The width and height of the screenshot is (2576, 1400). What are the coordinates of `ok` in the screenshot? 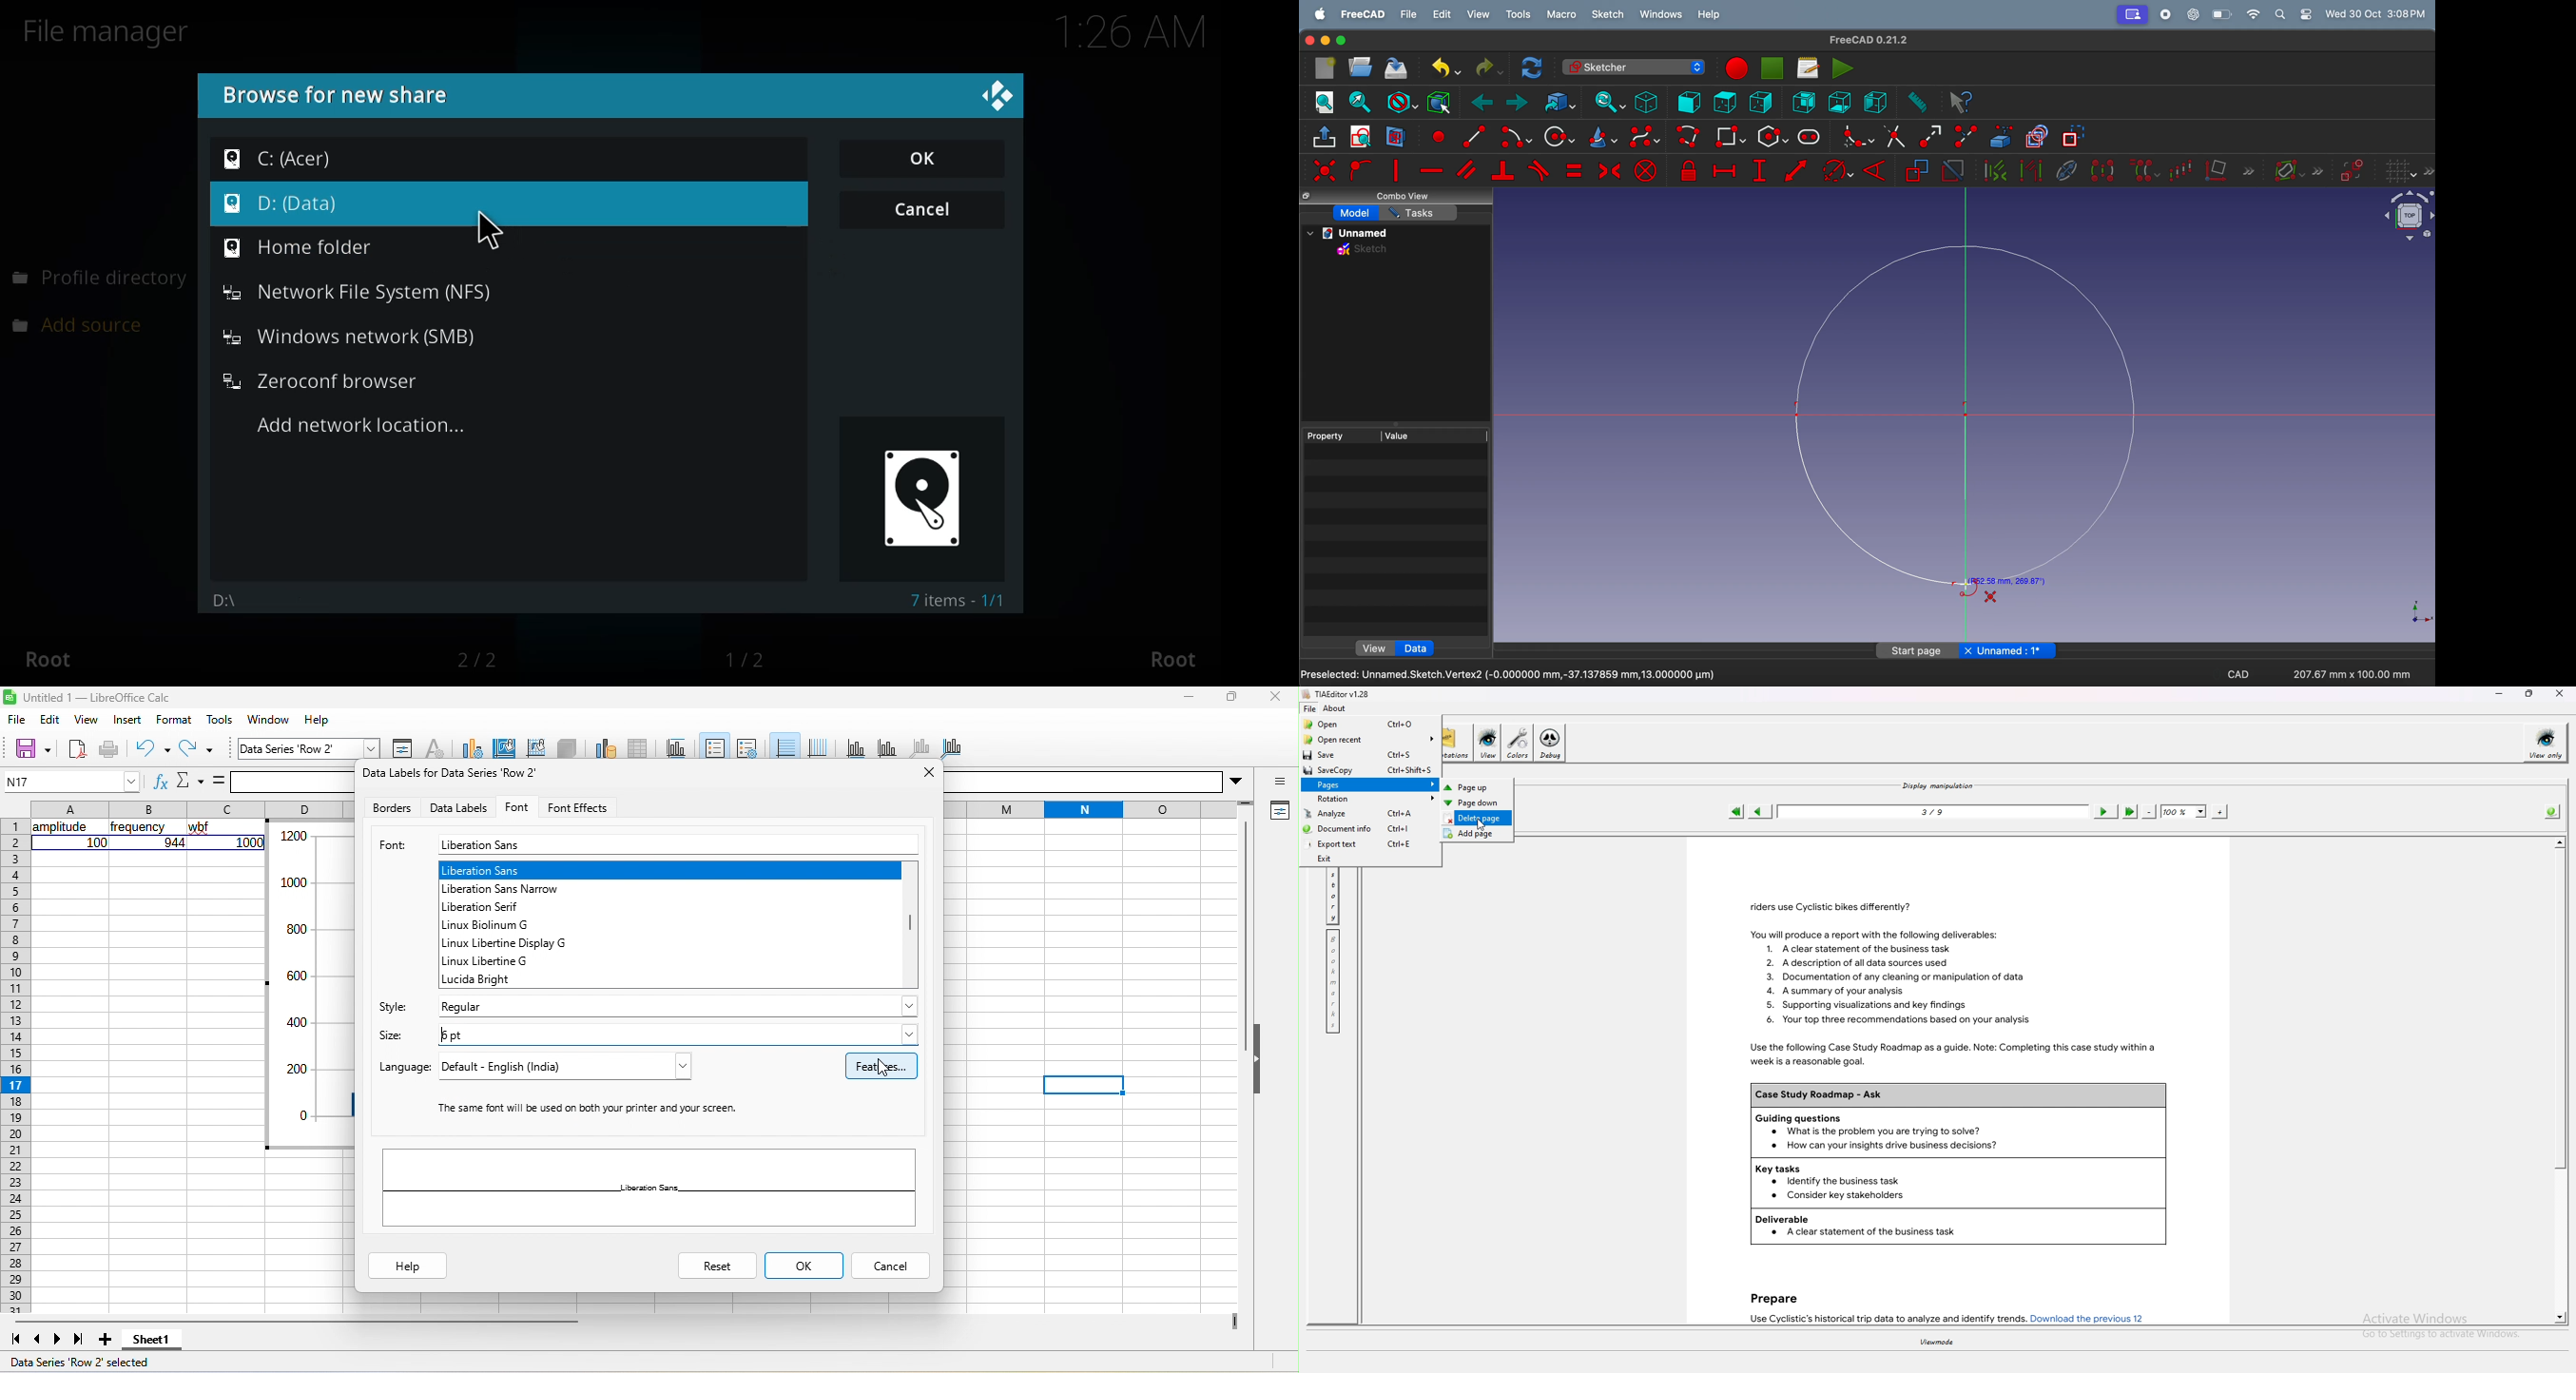 It's located at (925, 159).